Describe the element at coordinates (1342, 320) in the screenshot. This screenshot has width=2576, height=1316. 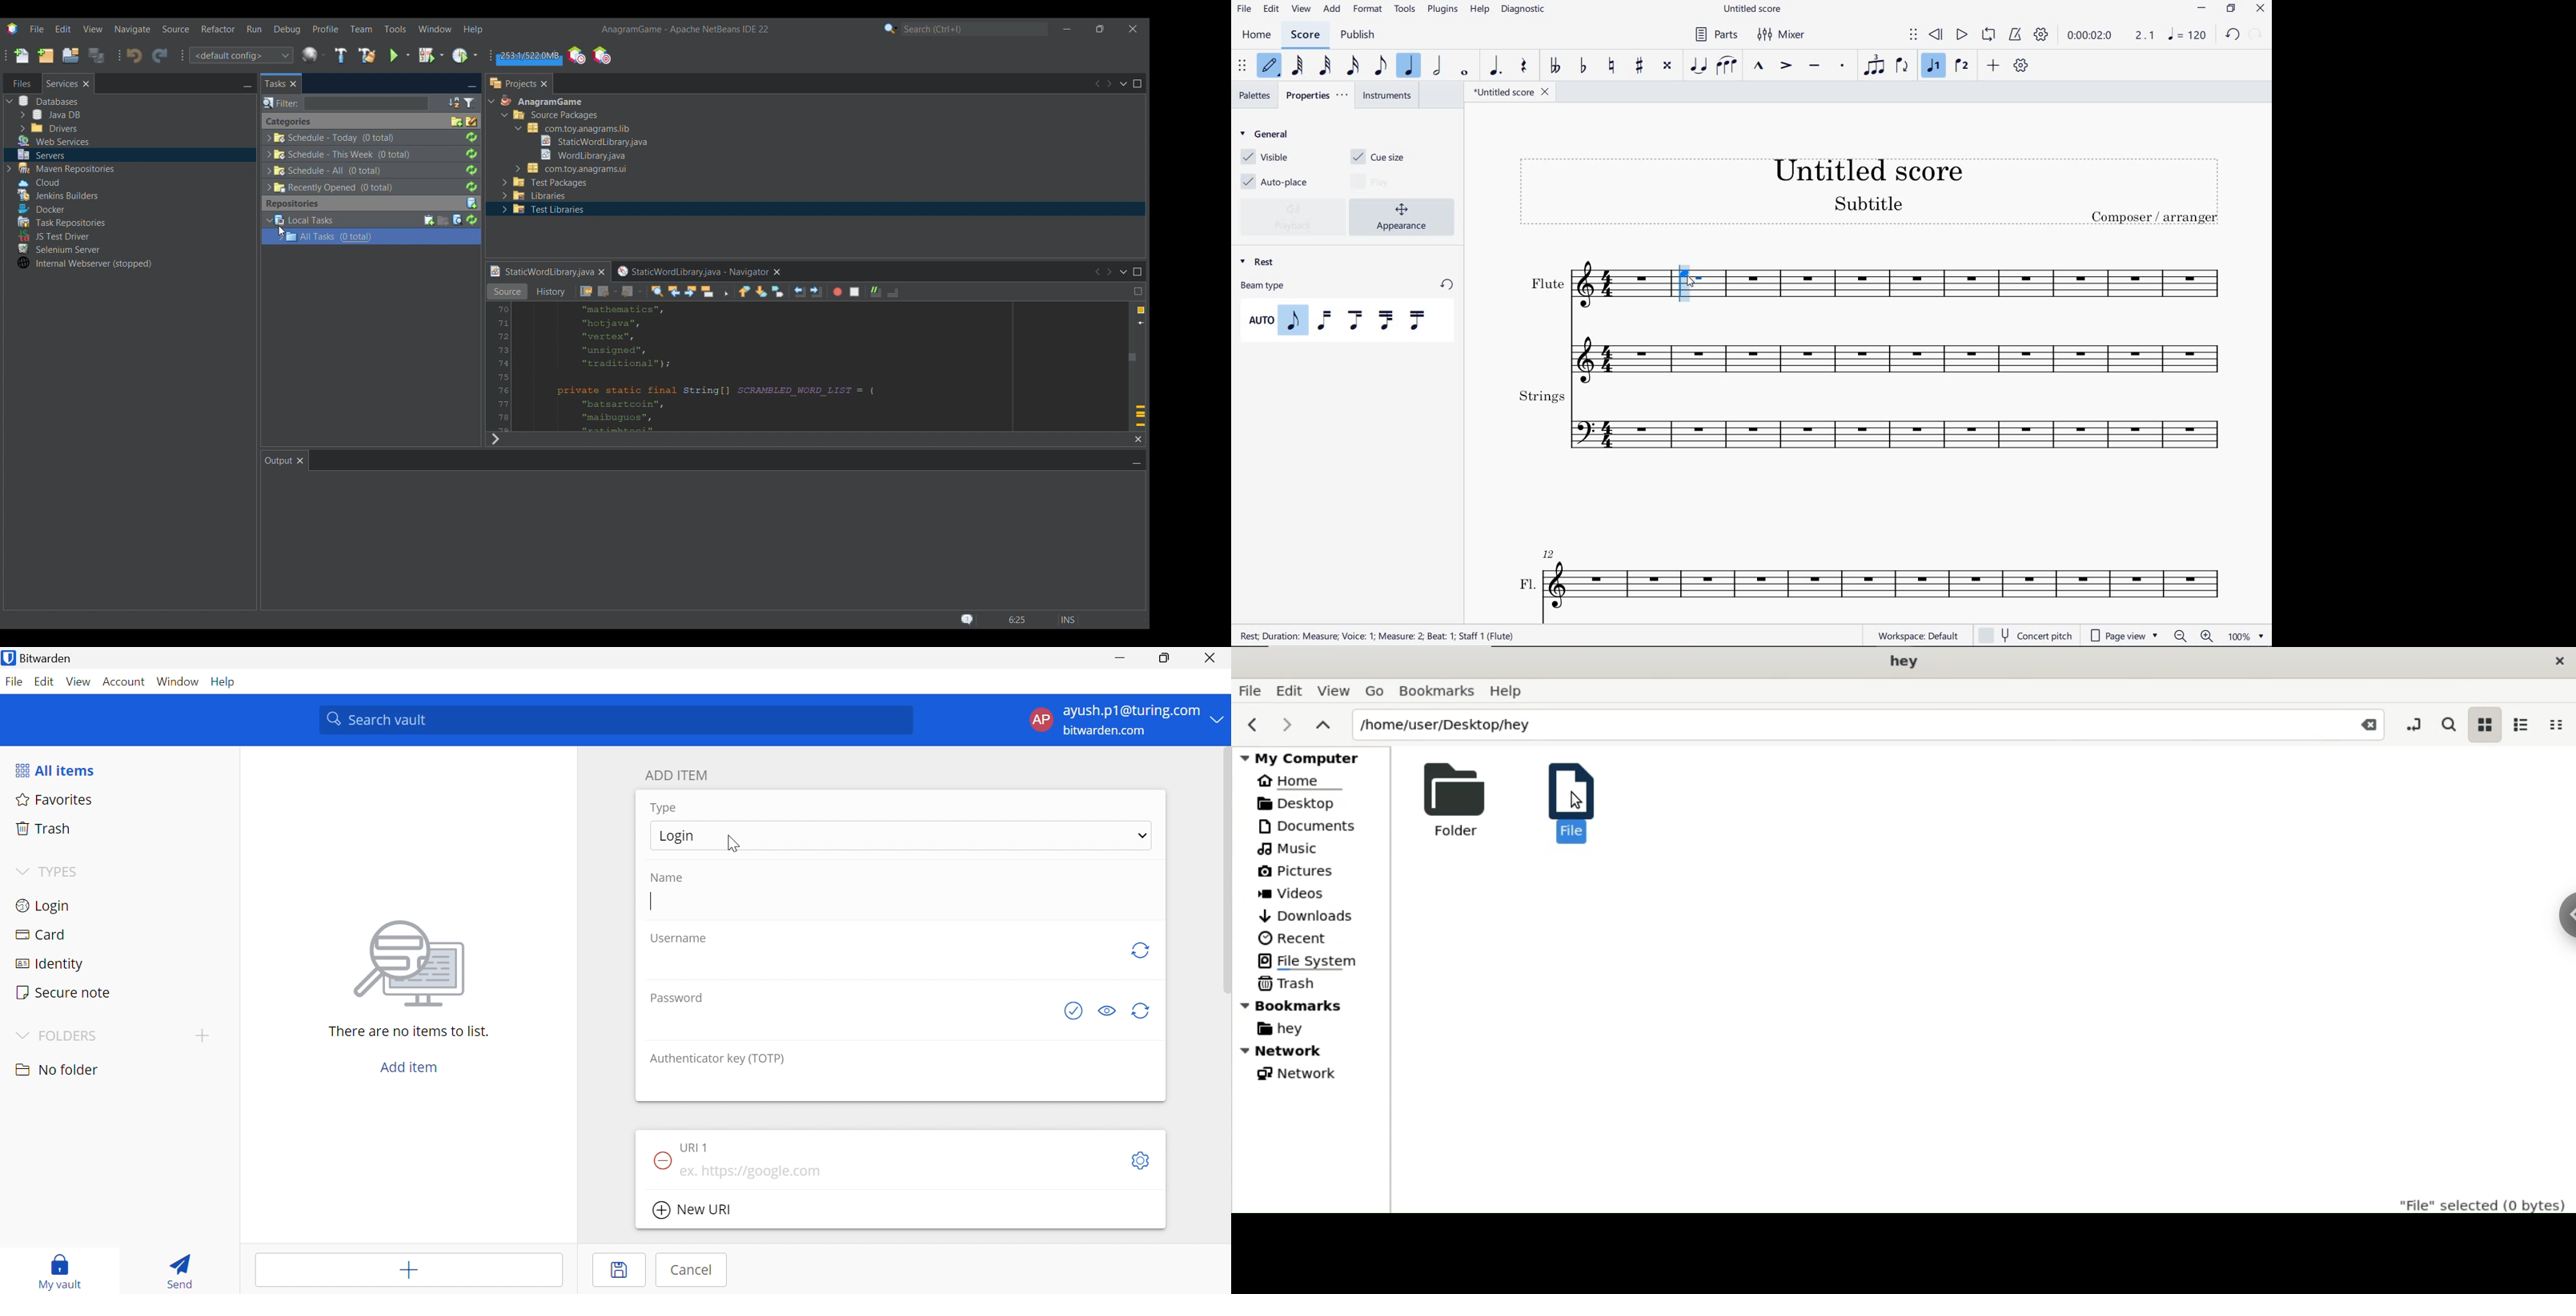
I see `BEAM TYPES` at that location.